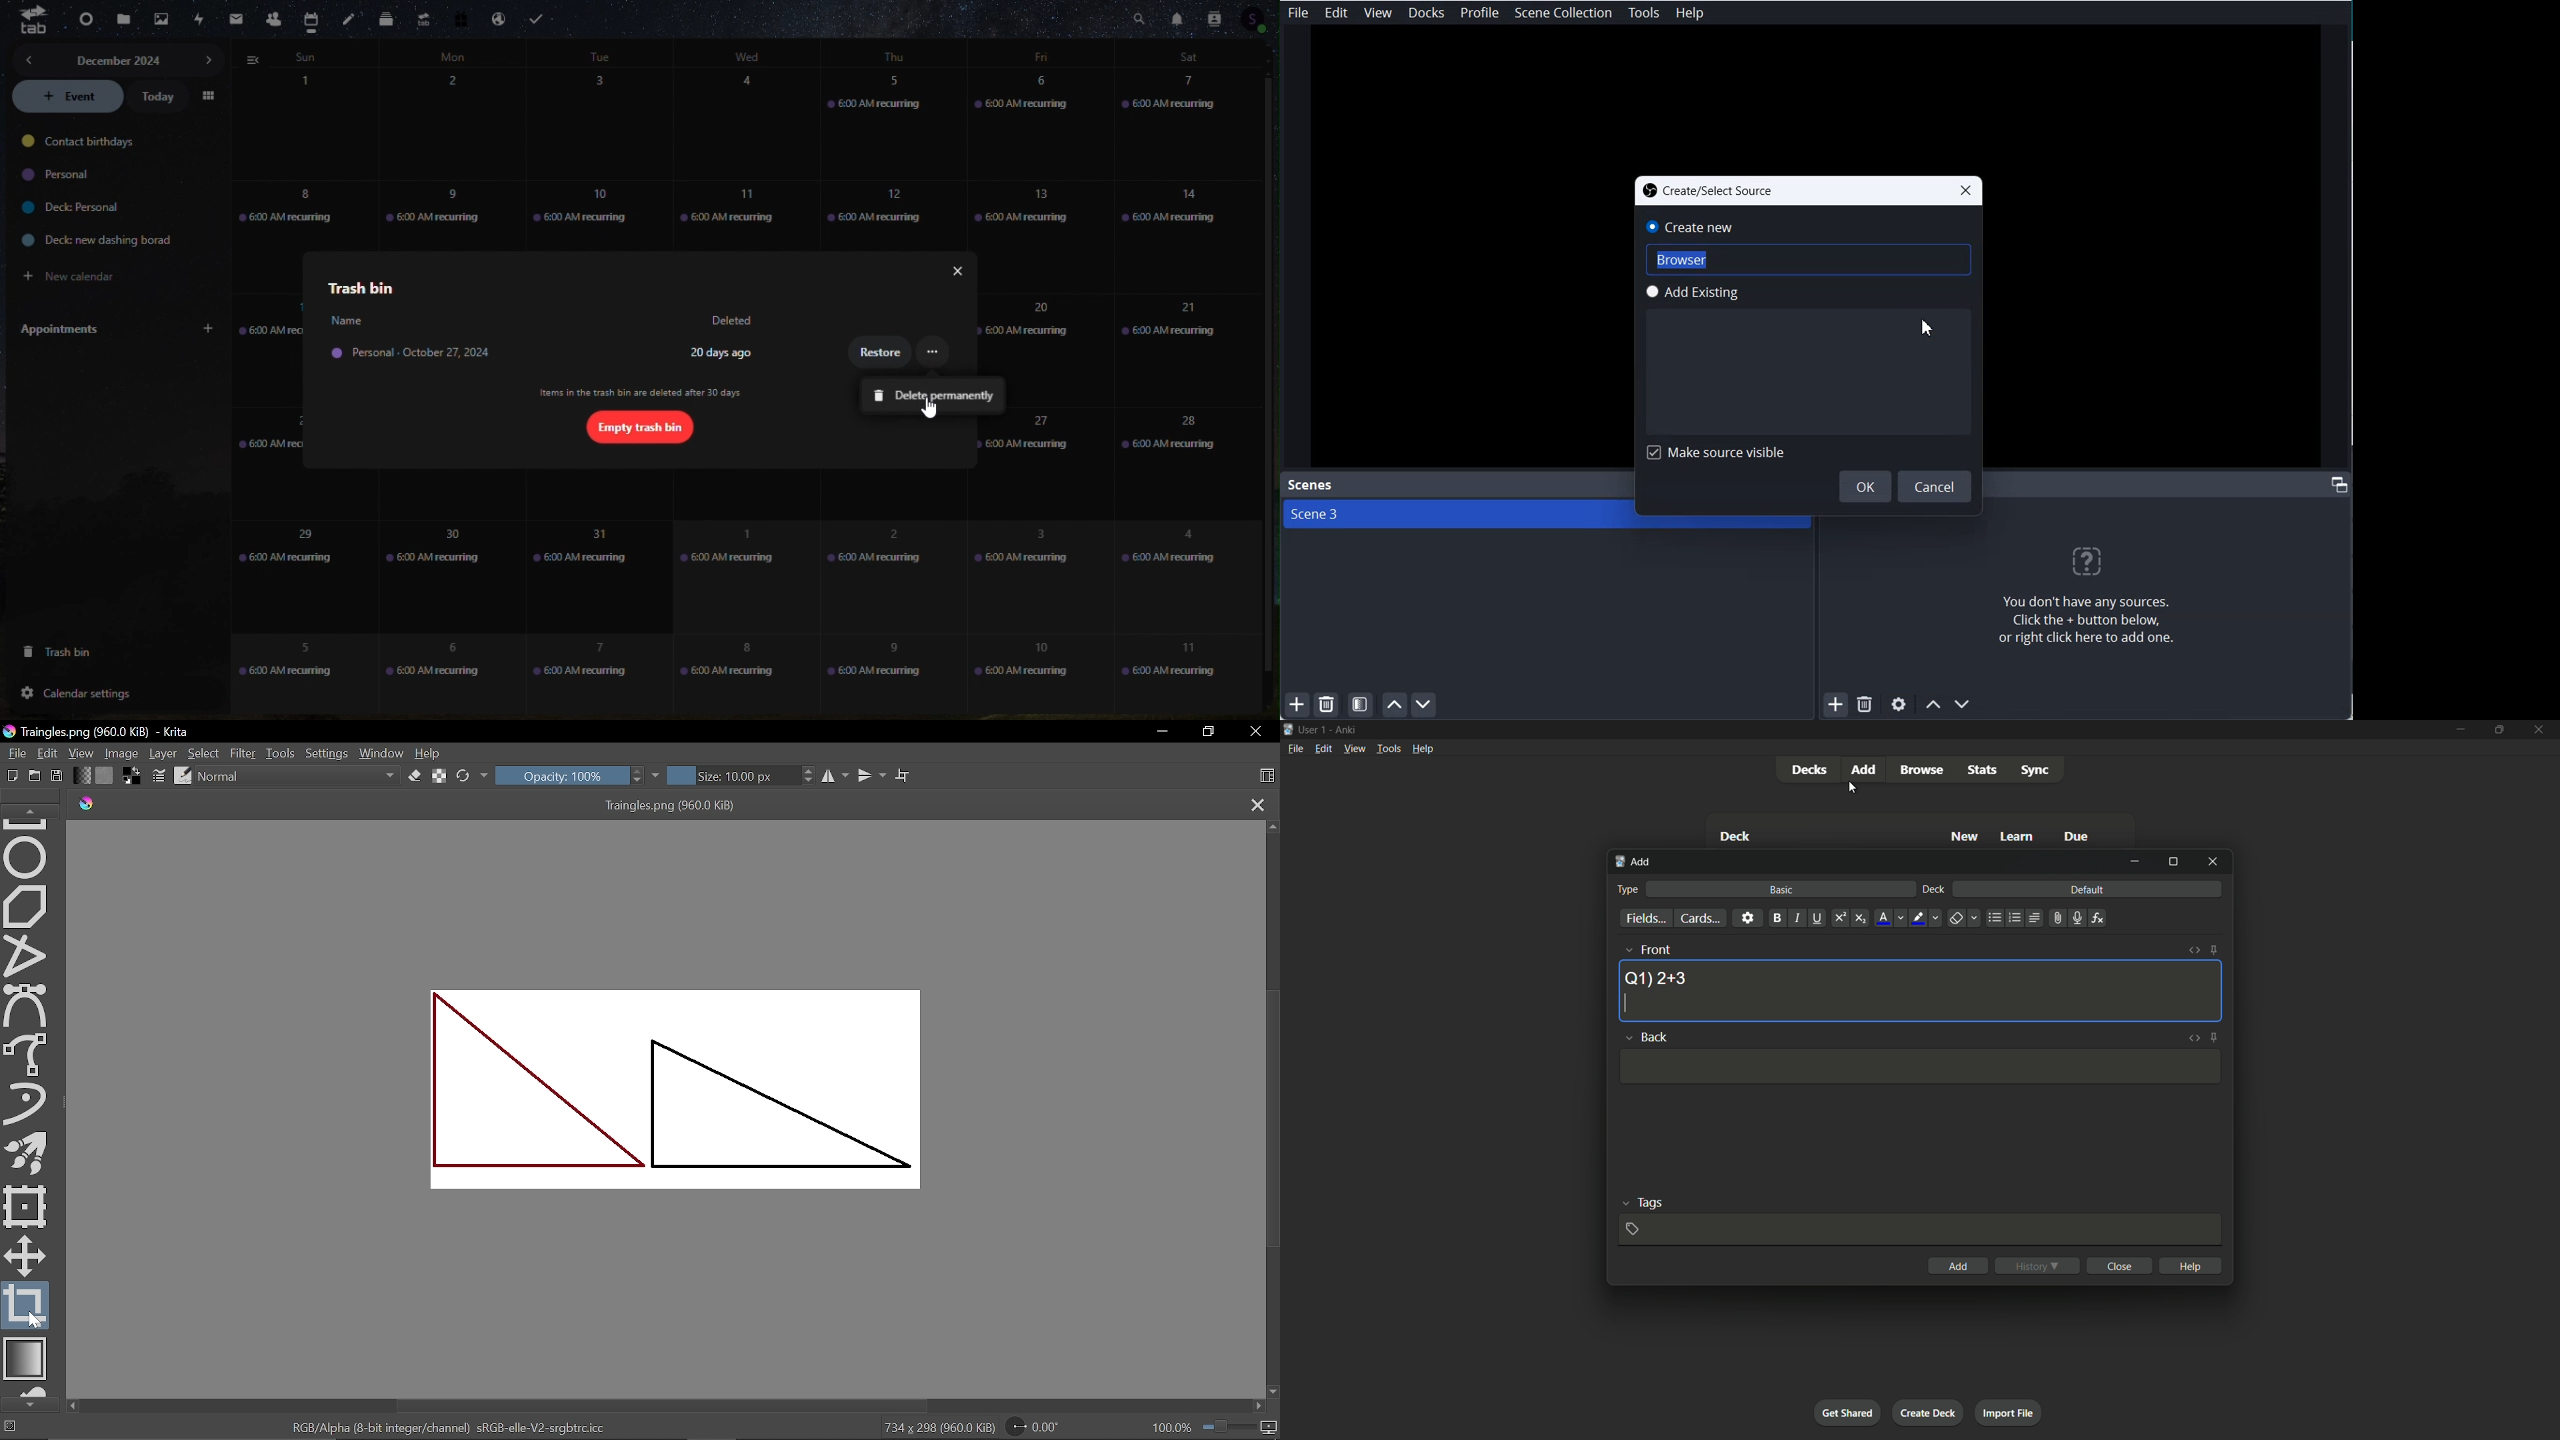 This screenshot has height=1456, width=2576. I want to click on Fill pattern, so click(105, 776).